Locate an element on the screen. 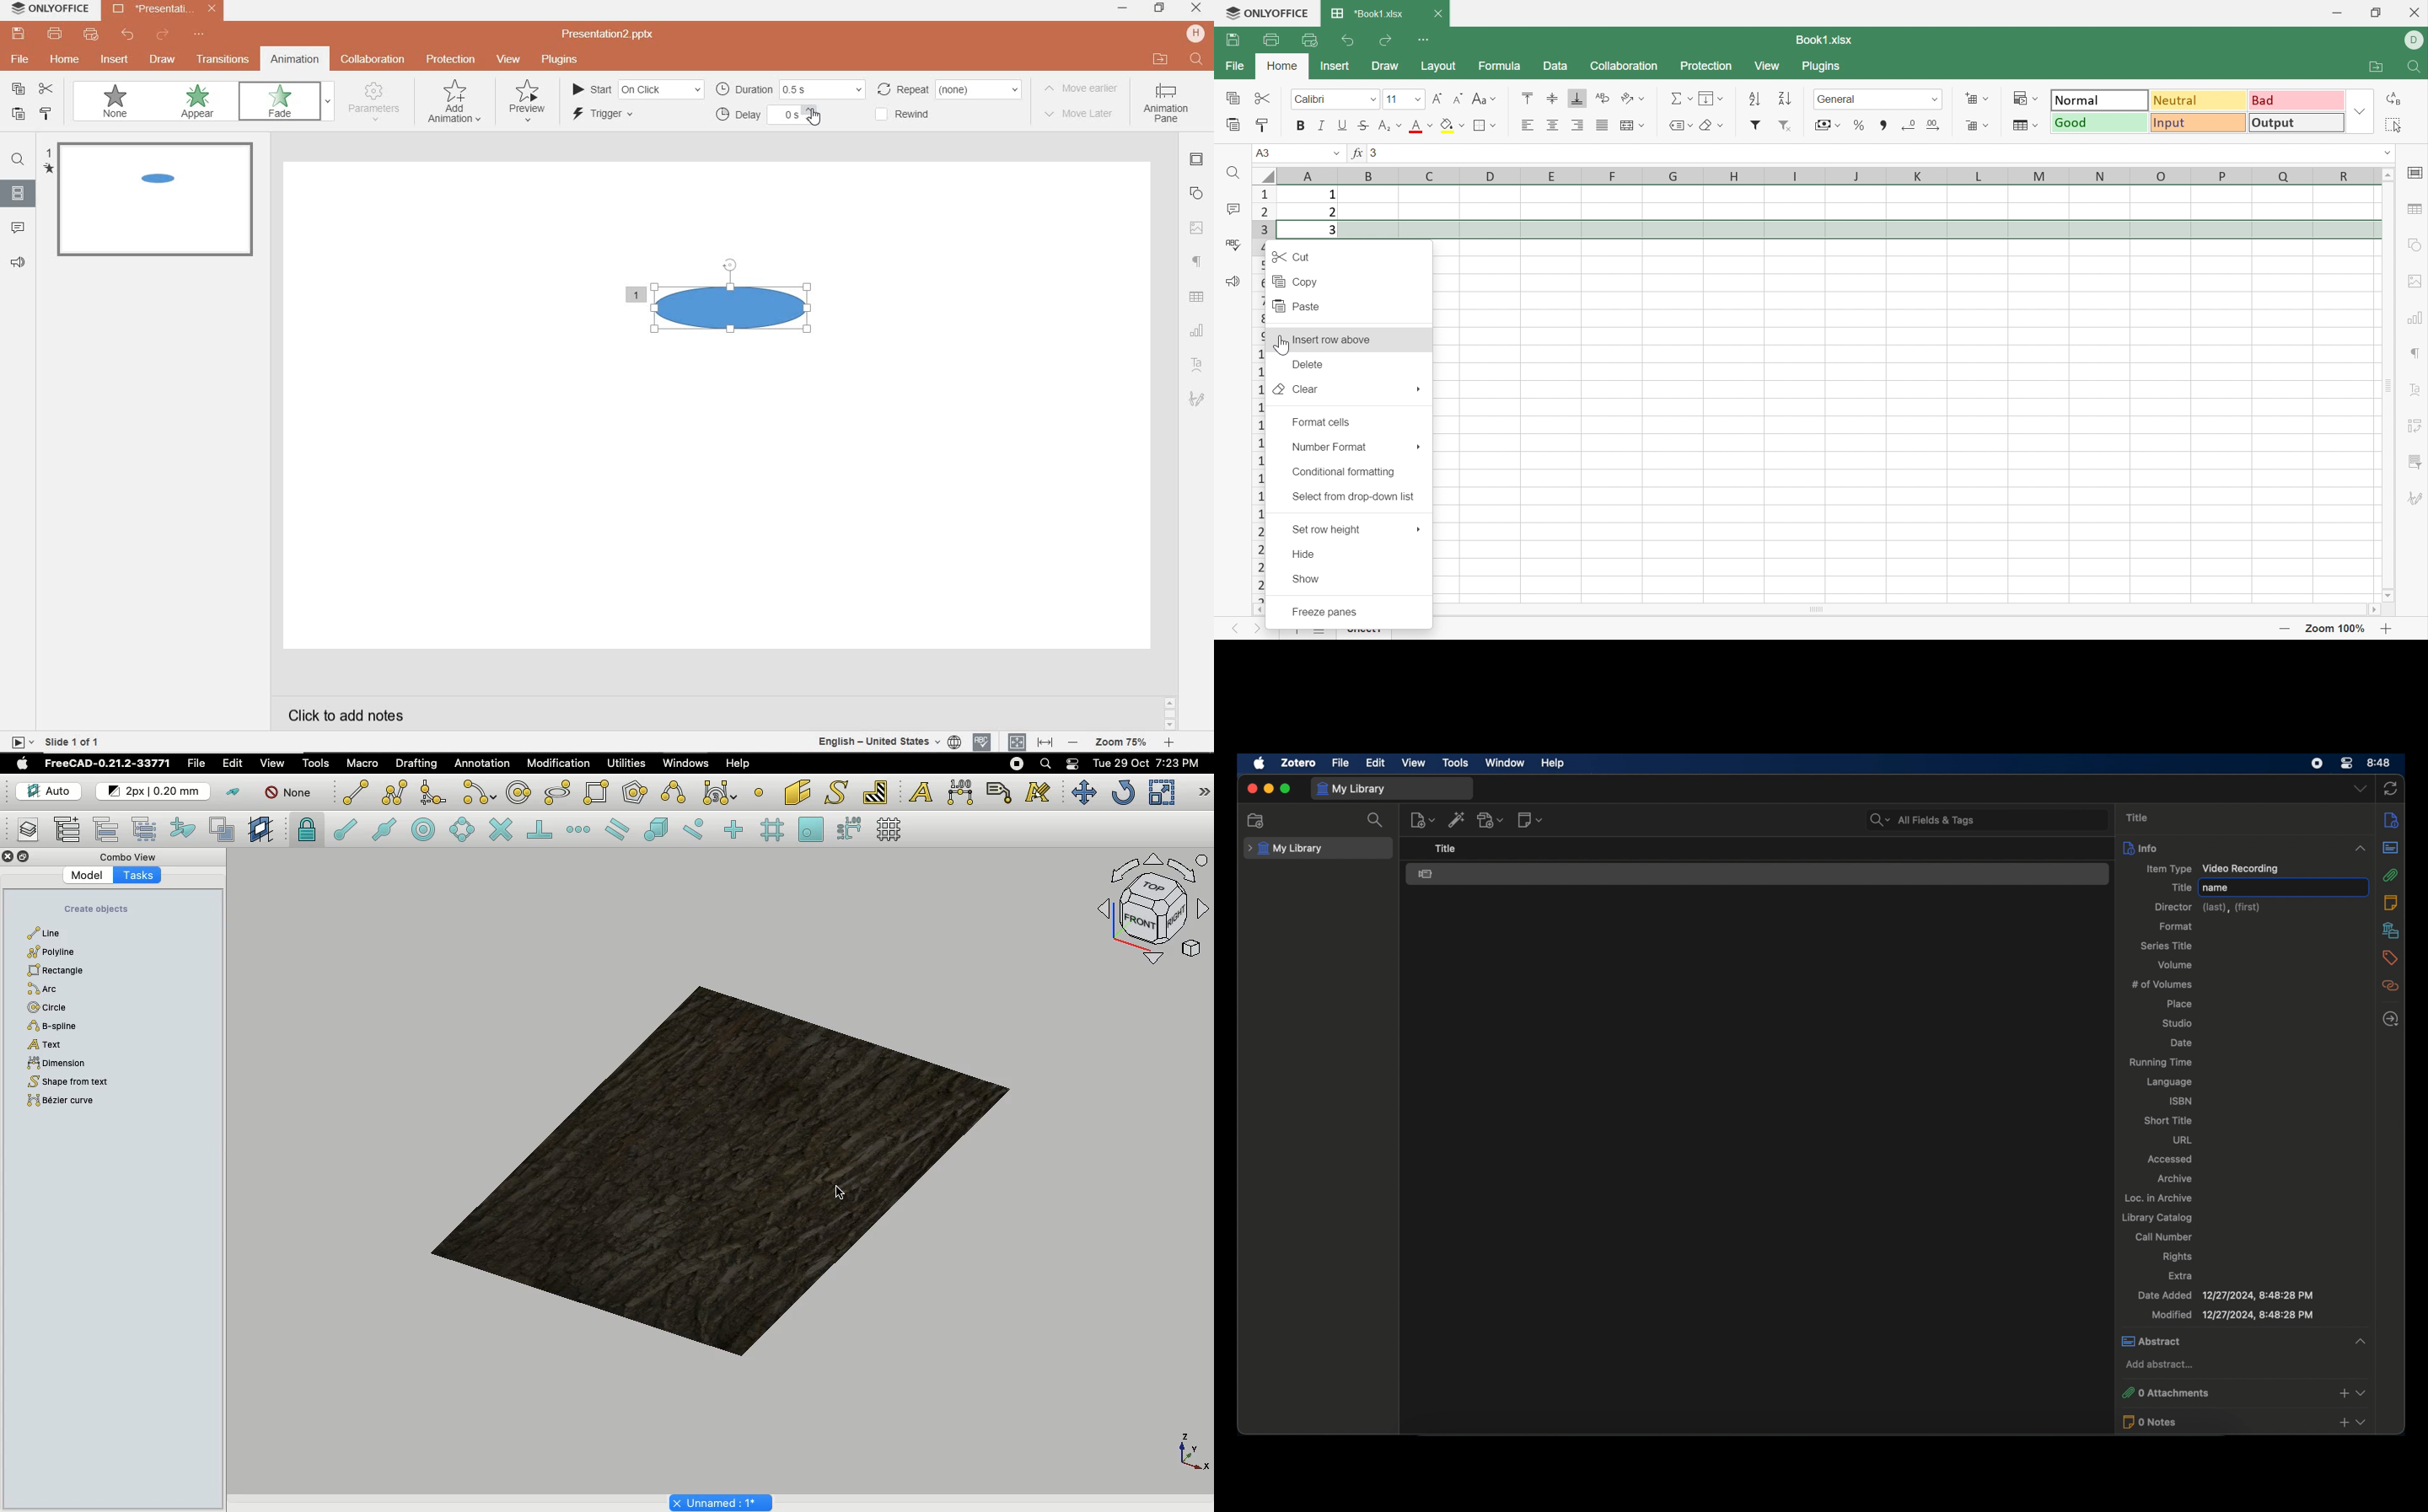 The height and width of the screenshot is (1512, 2436). Snap dimensions is located at coordinates (846, 828).